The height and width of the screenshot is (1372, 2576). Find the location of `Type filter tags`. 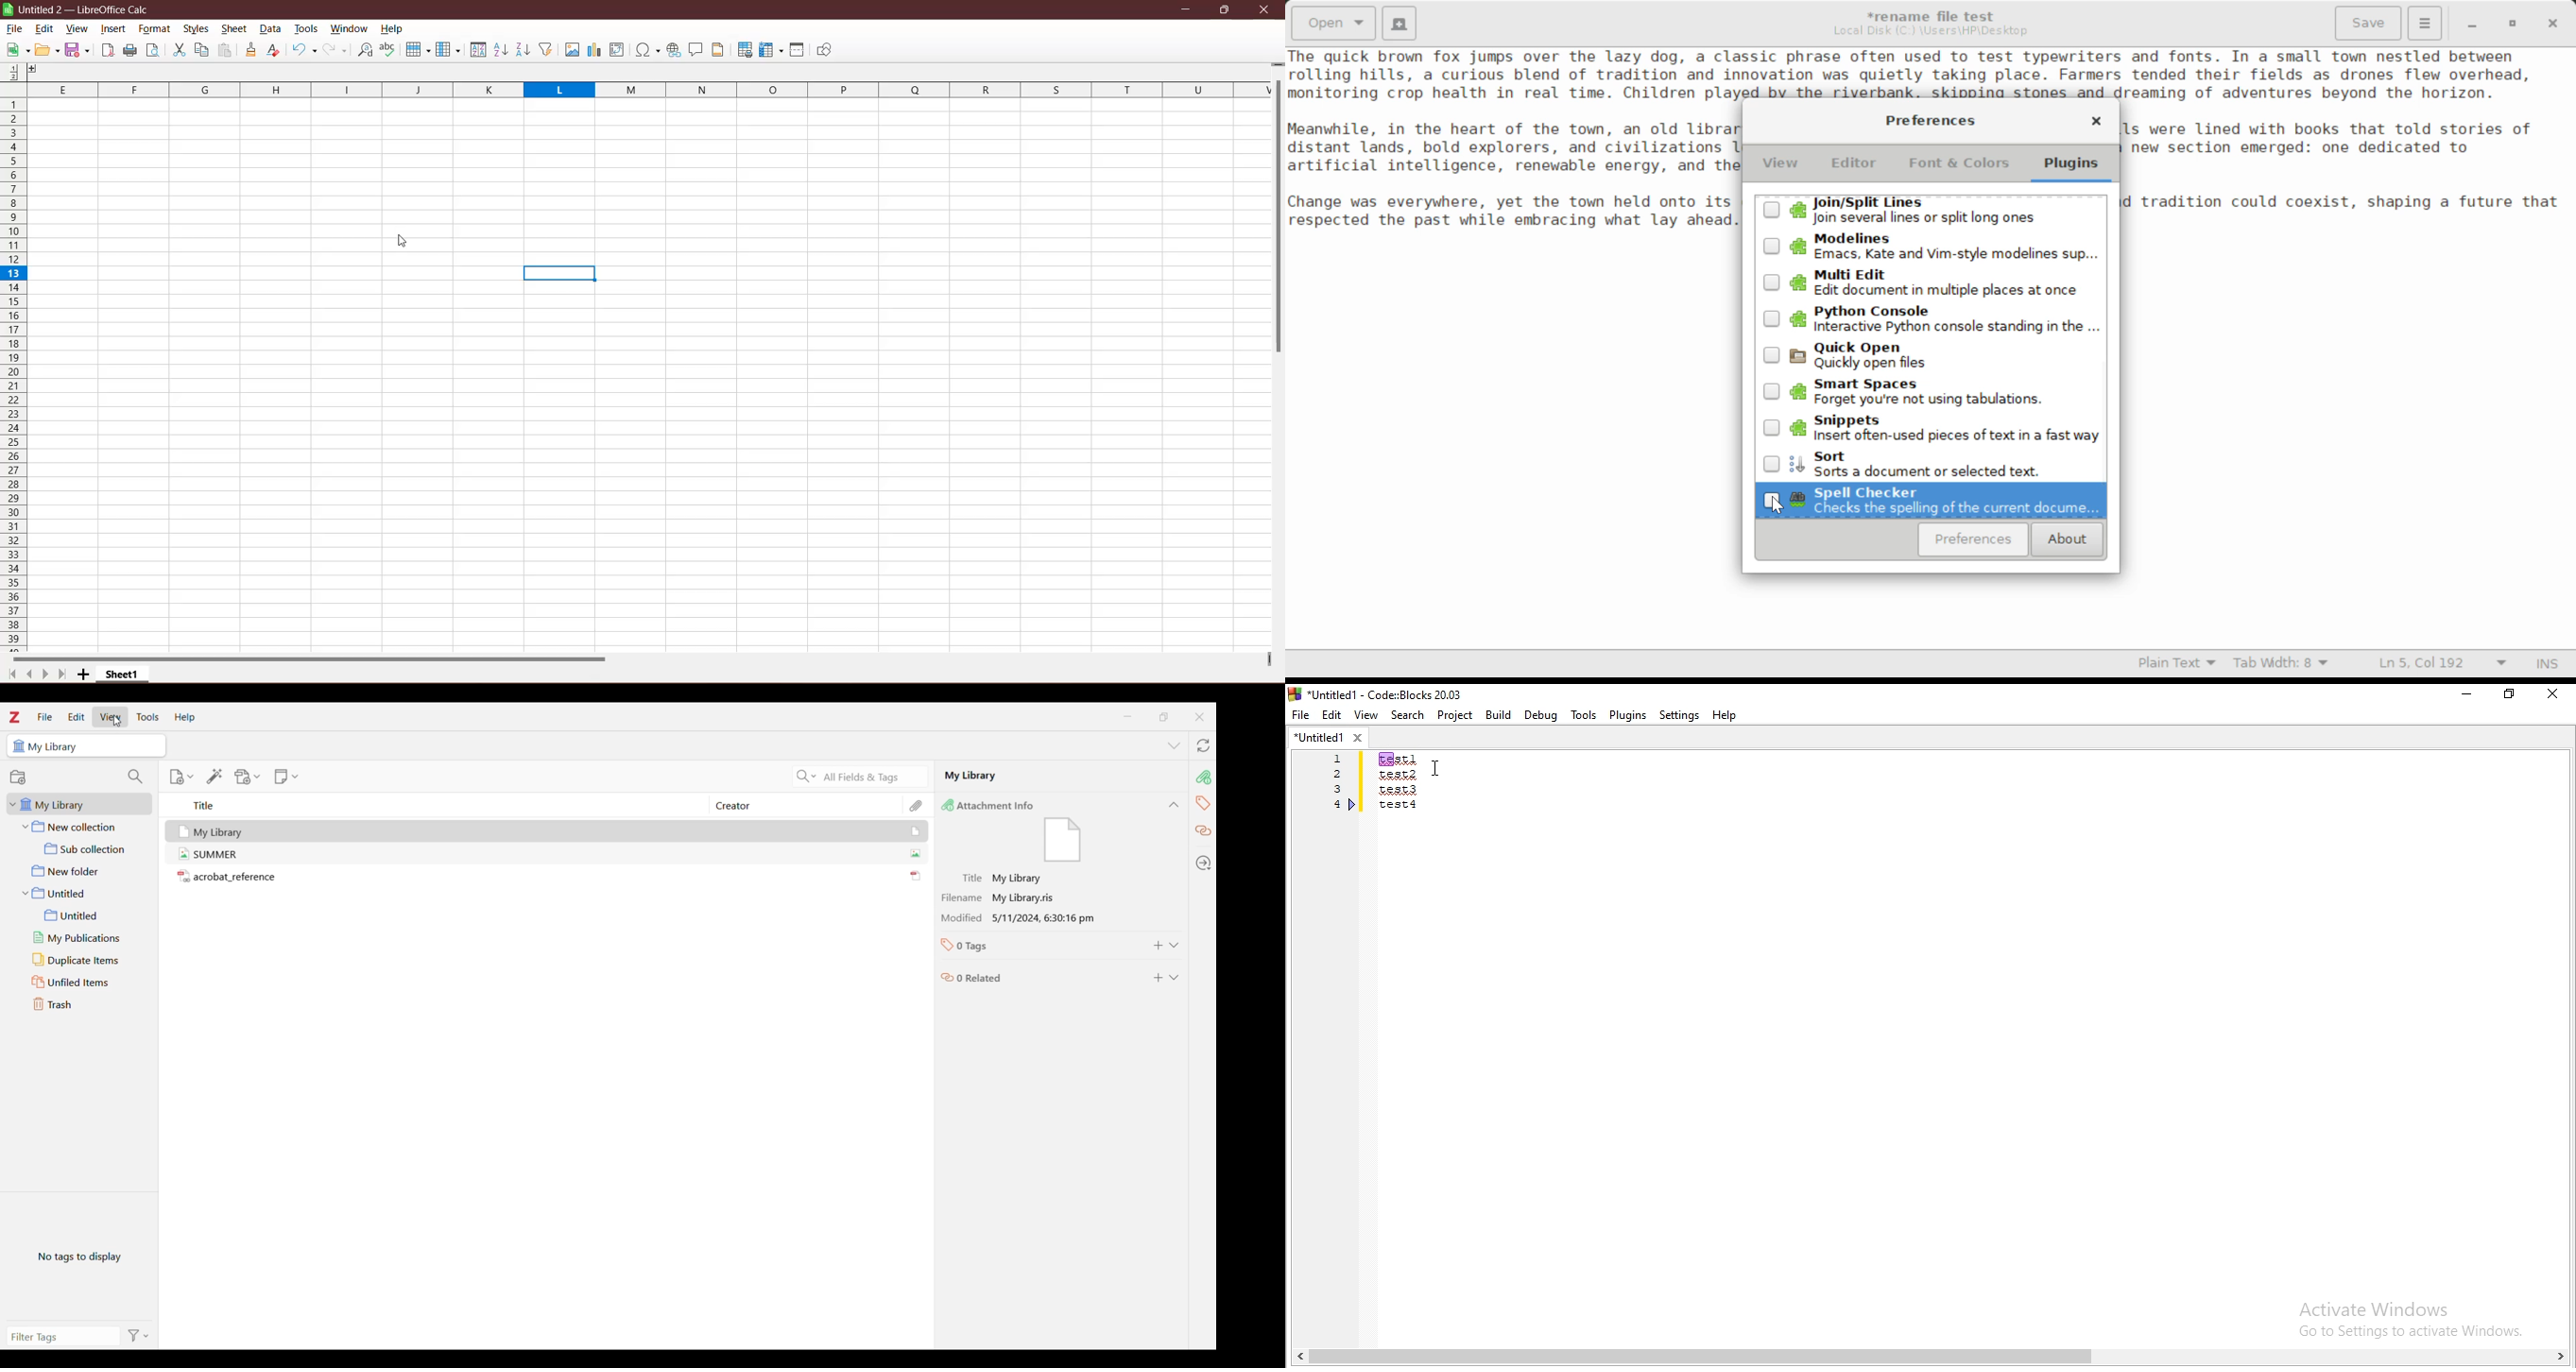

Type filter tags is located at coordinates (58, 1338).